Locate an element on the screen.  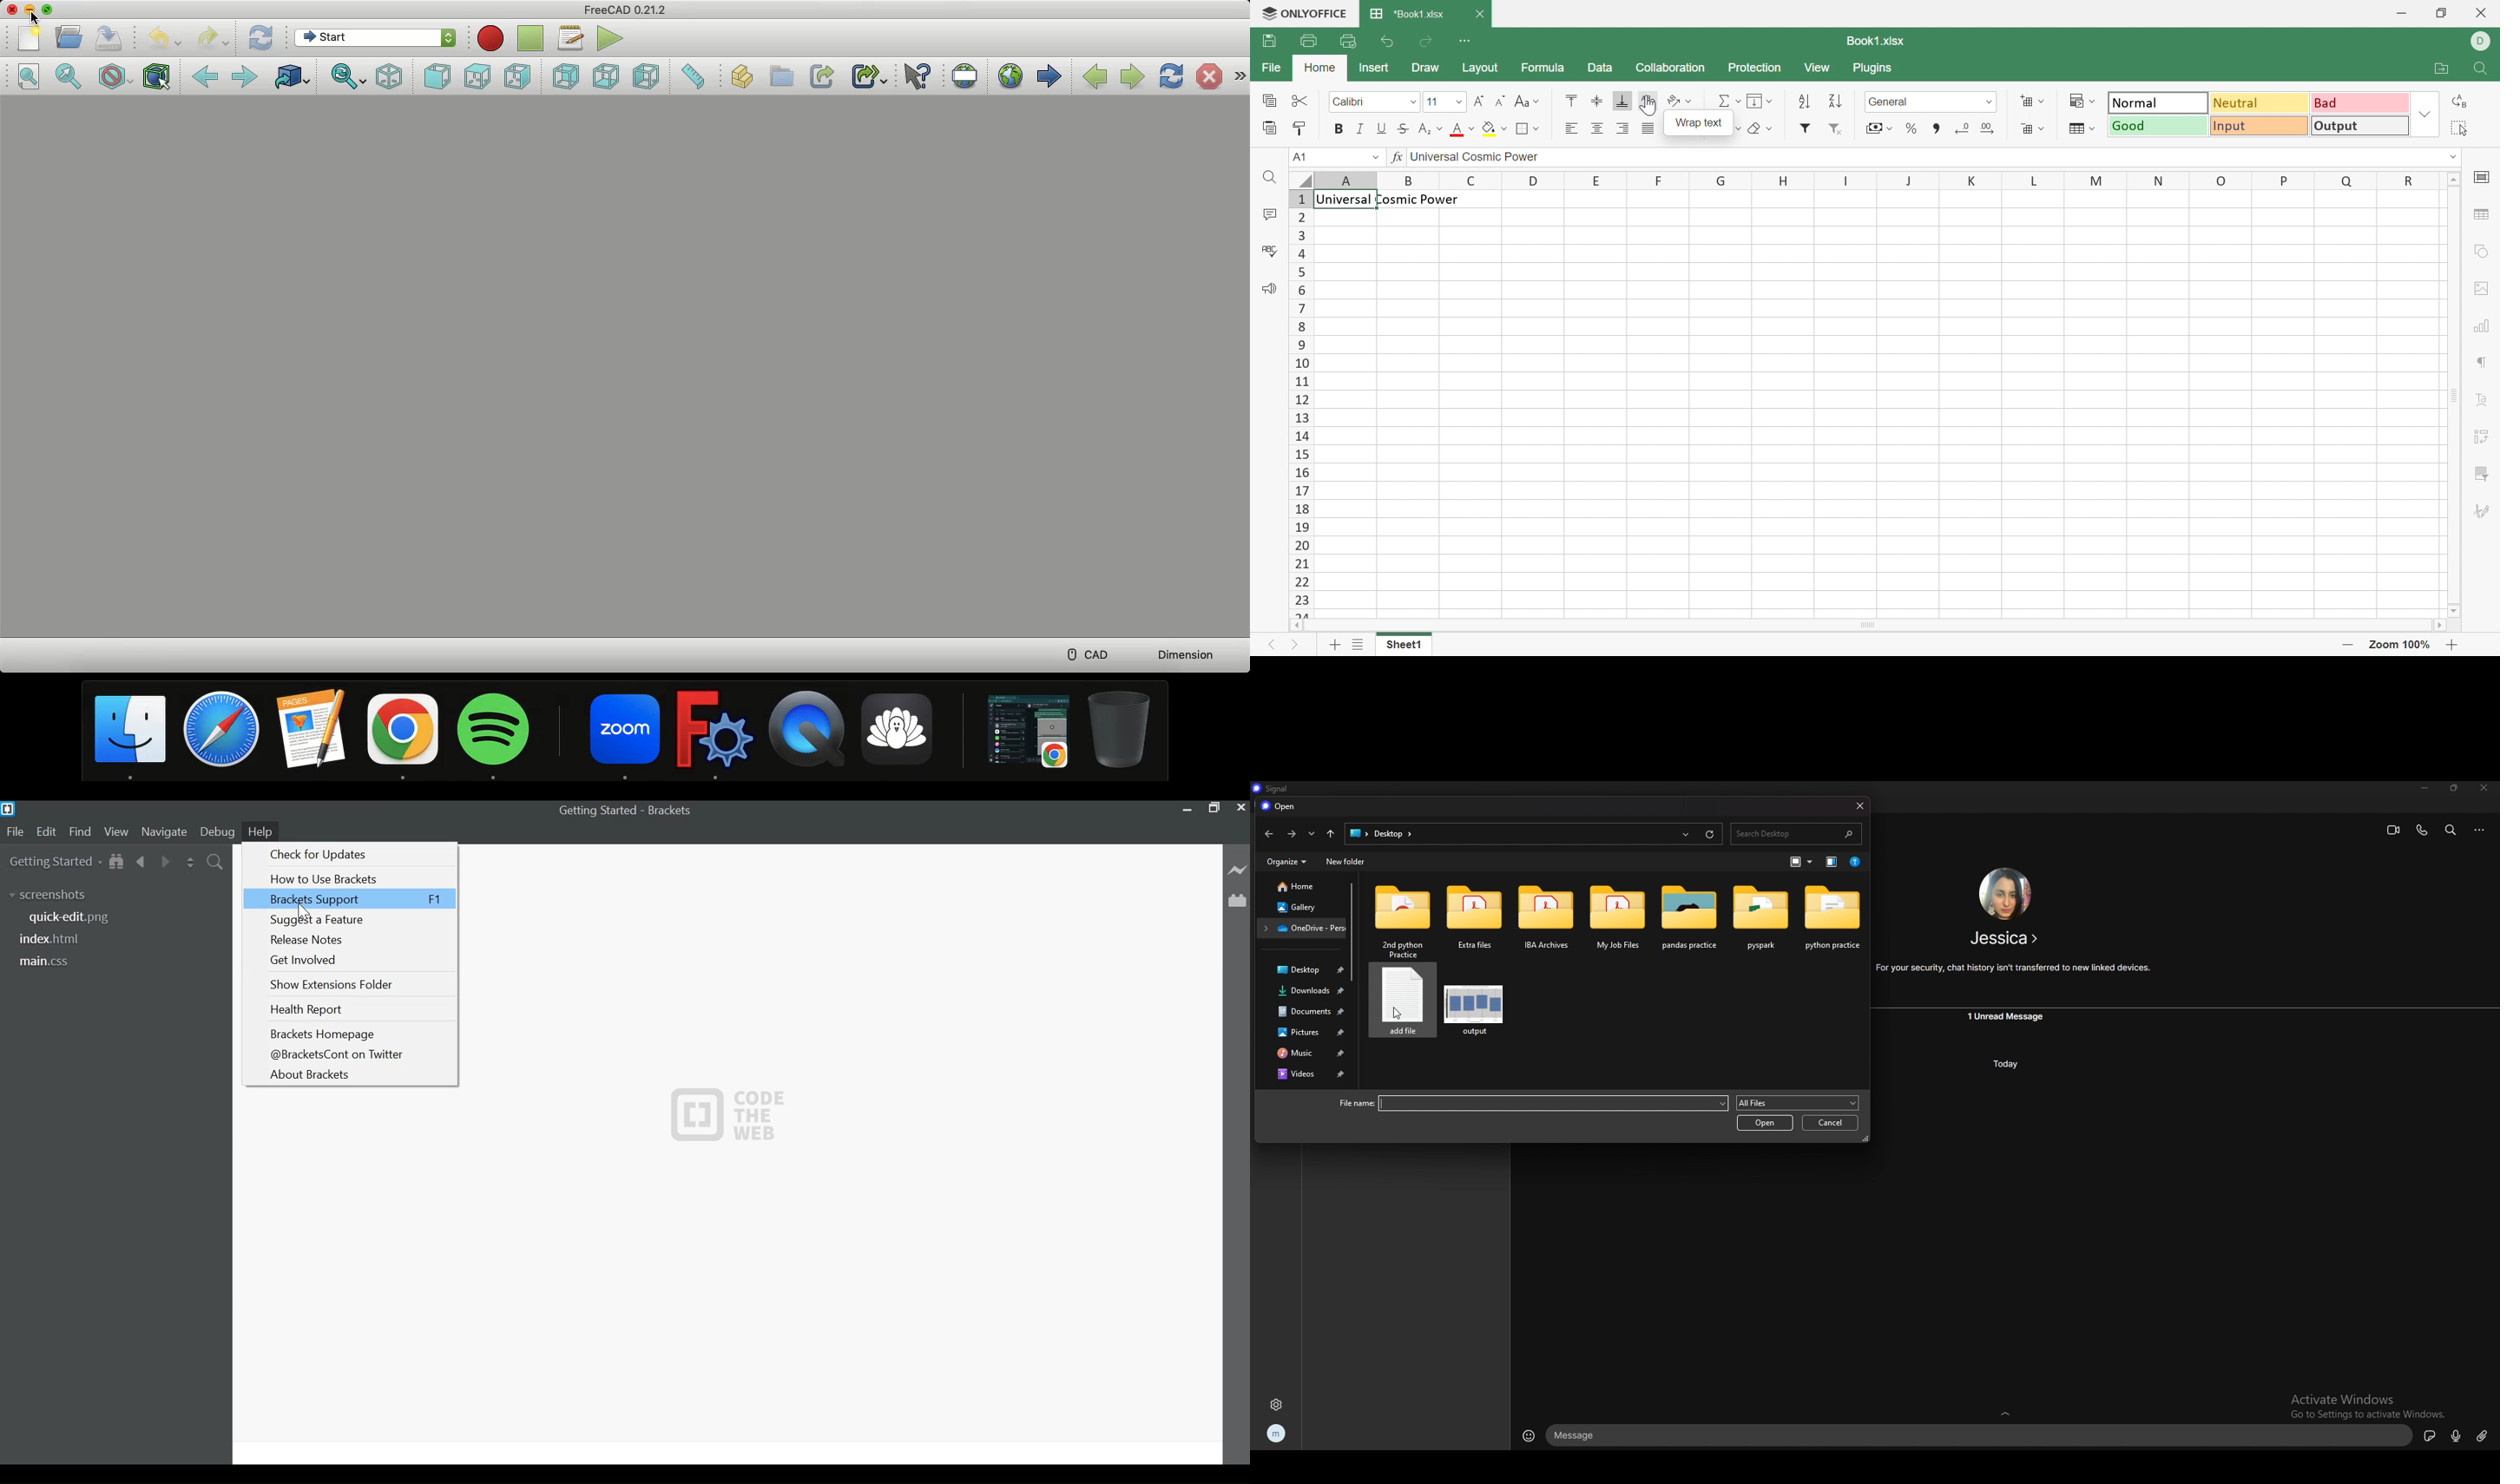
folder is located at coordinates (1404, 920).